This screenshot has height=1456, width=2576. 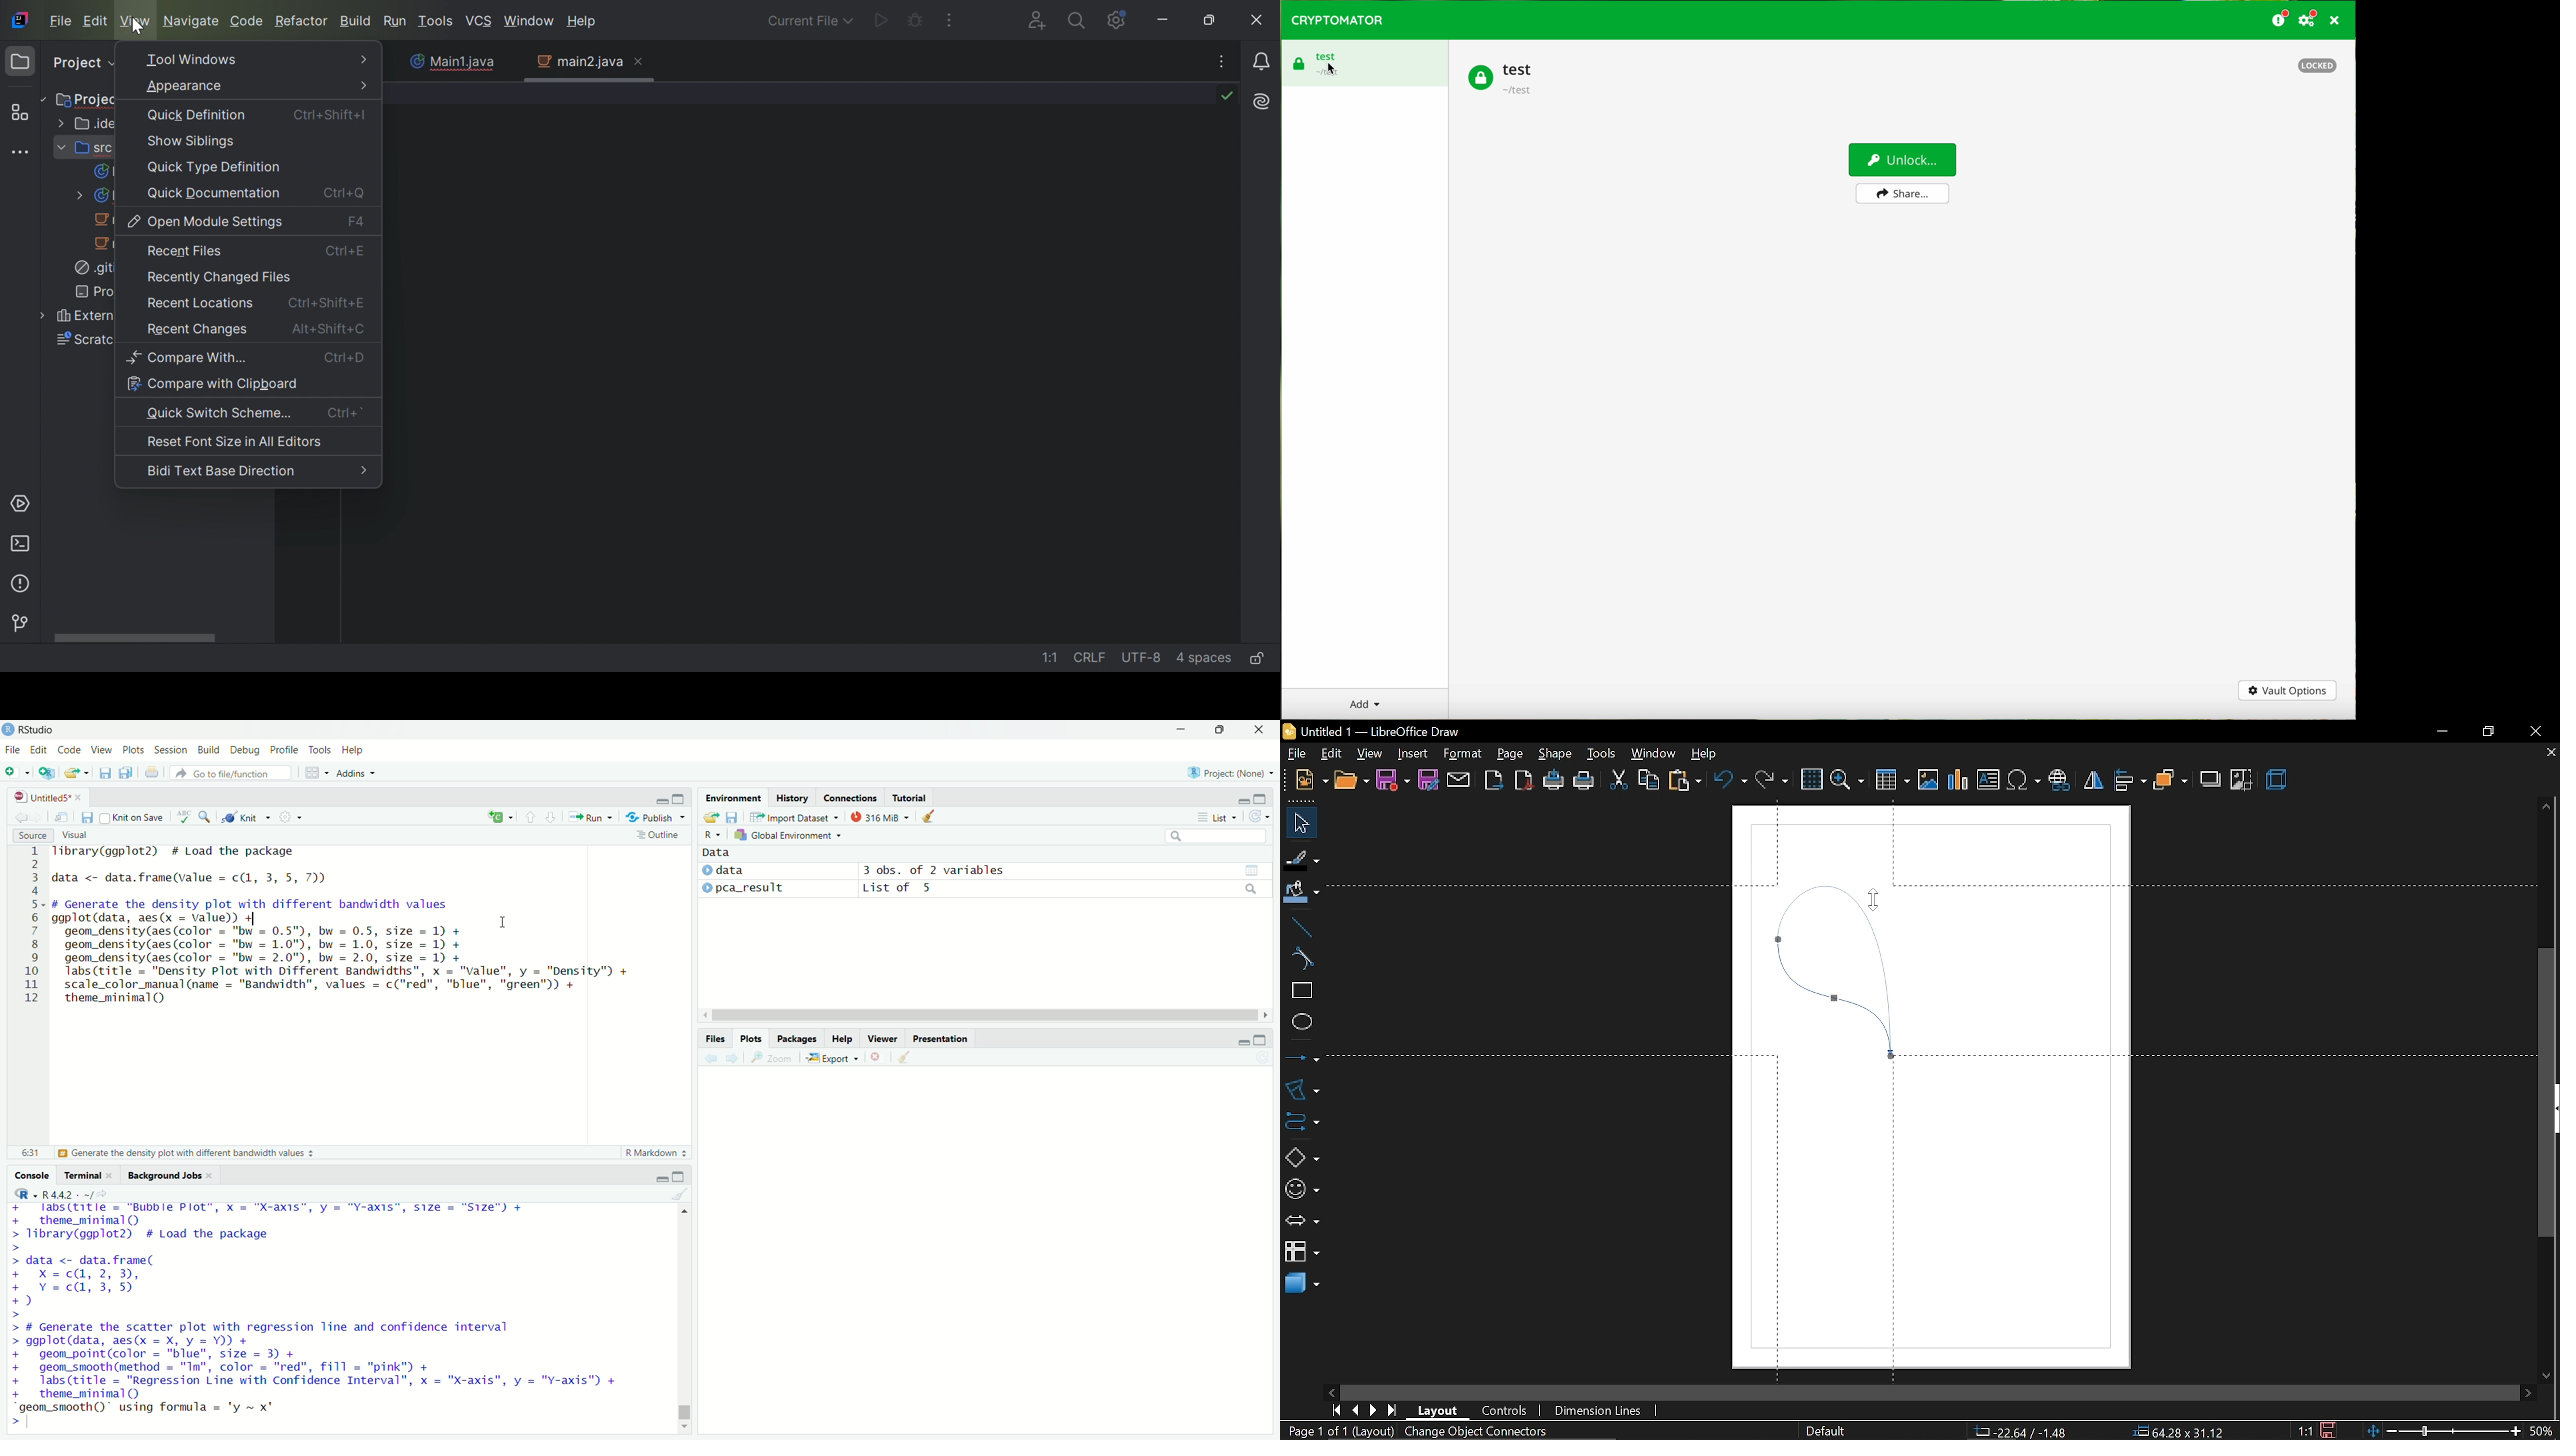 What do you see at coordinates (2533, 731) in the screenshot?
I see `close` at bounding box center [2533, 731].